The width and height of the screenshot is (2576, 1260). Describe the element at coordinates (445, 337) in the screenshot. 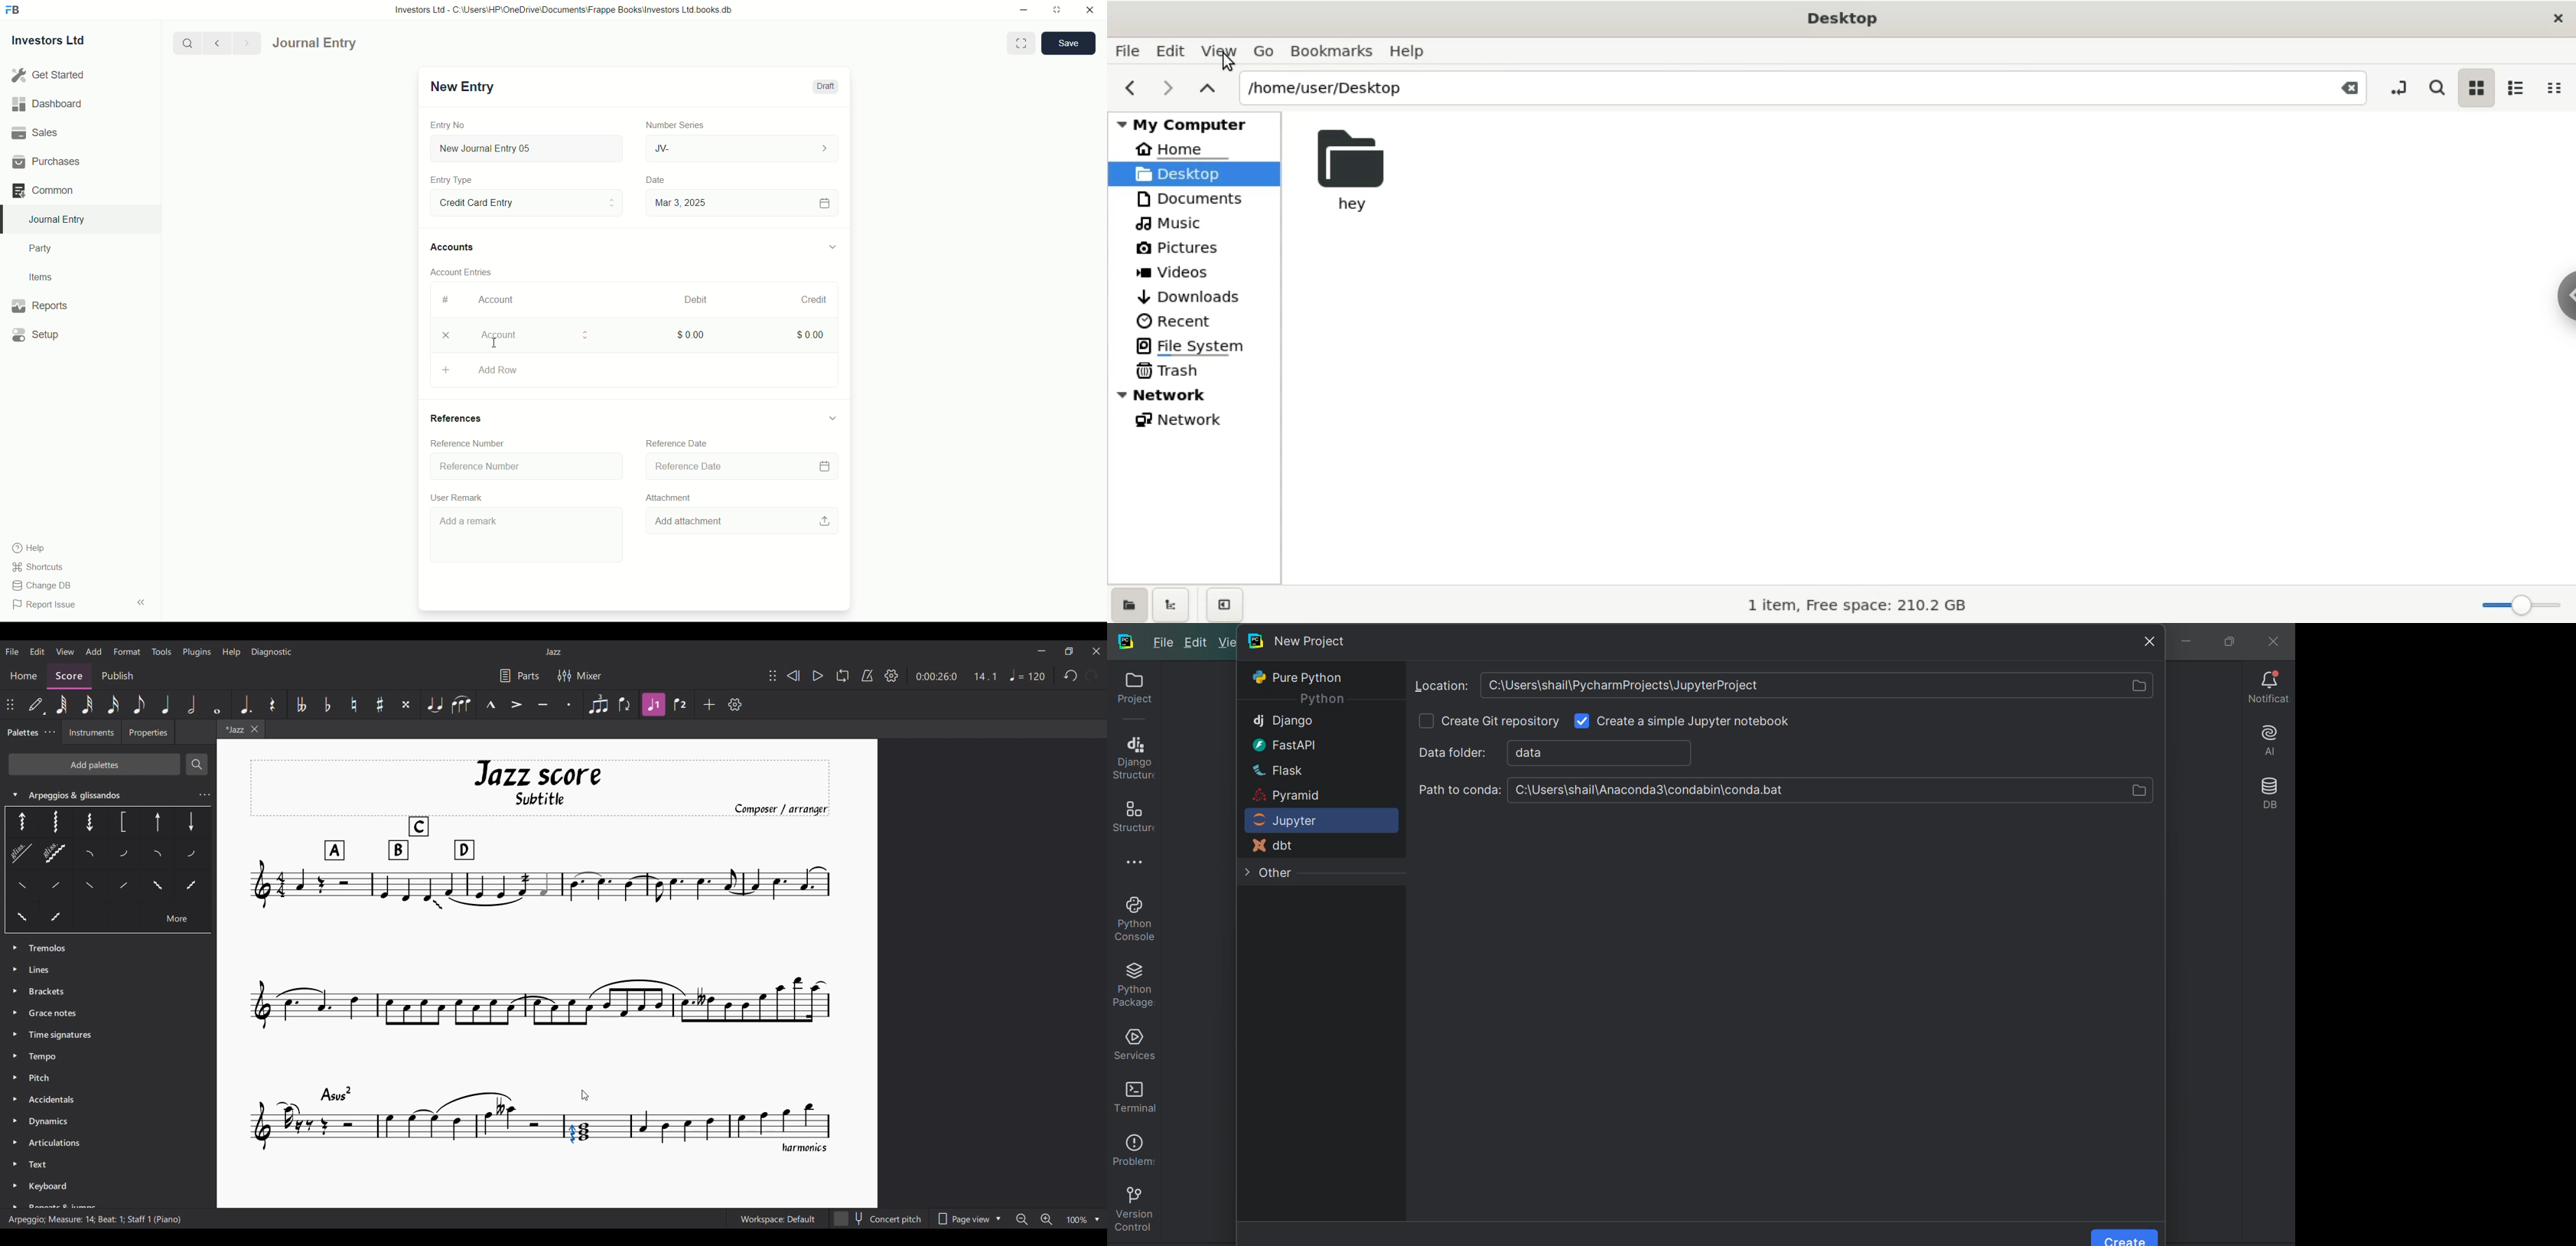

I see `delete` at that location.